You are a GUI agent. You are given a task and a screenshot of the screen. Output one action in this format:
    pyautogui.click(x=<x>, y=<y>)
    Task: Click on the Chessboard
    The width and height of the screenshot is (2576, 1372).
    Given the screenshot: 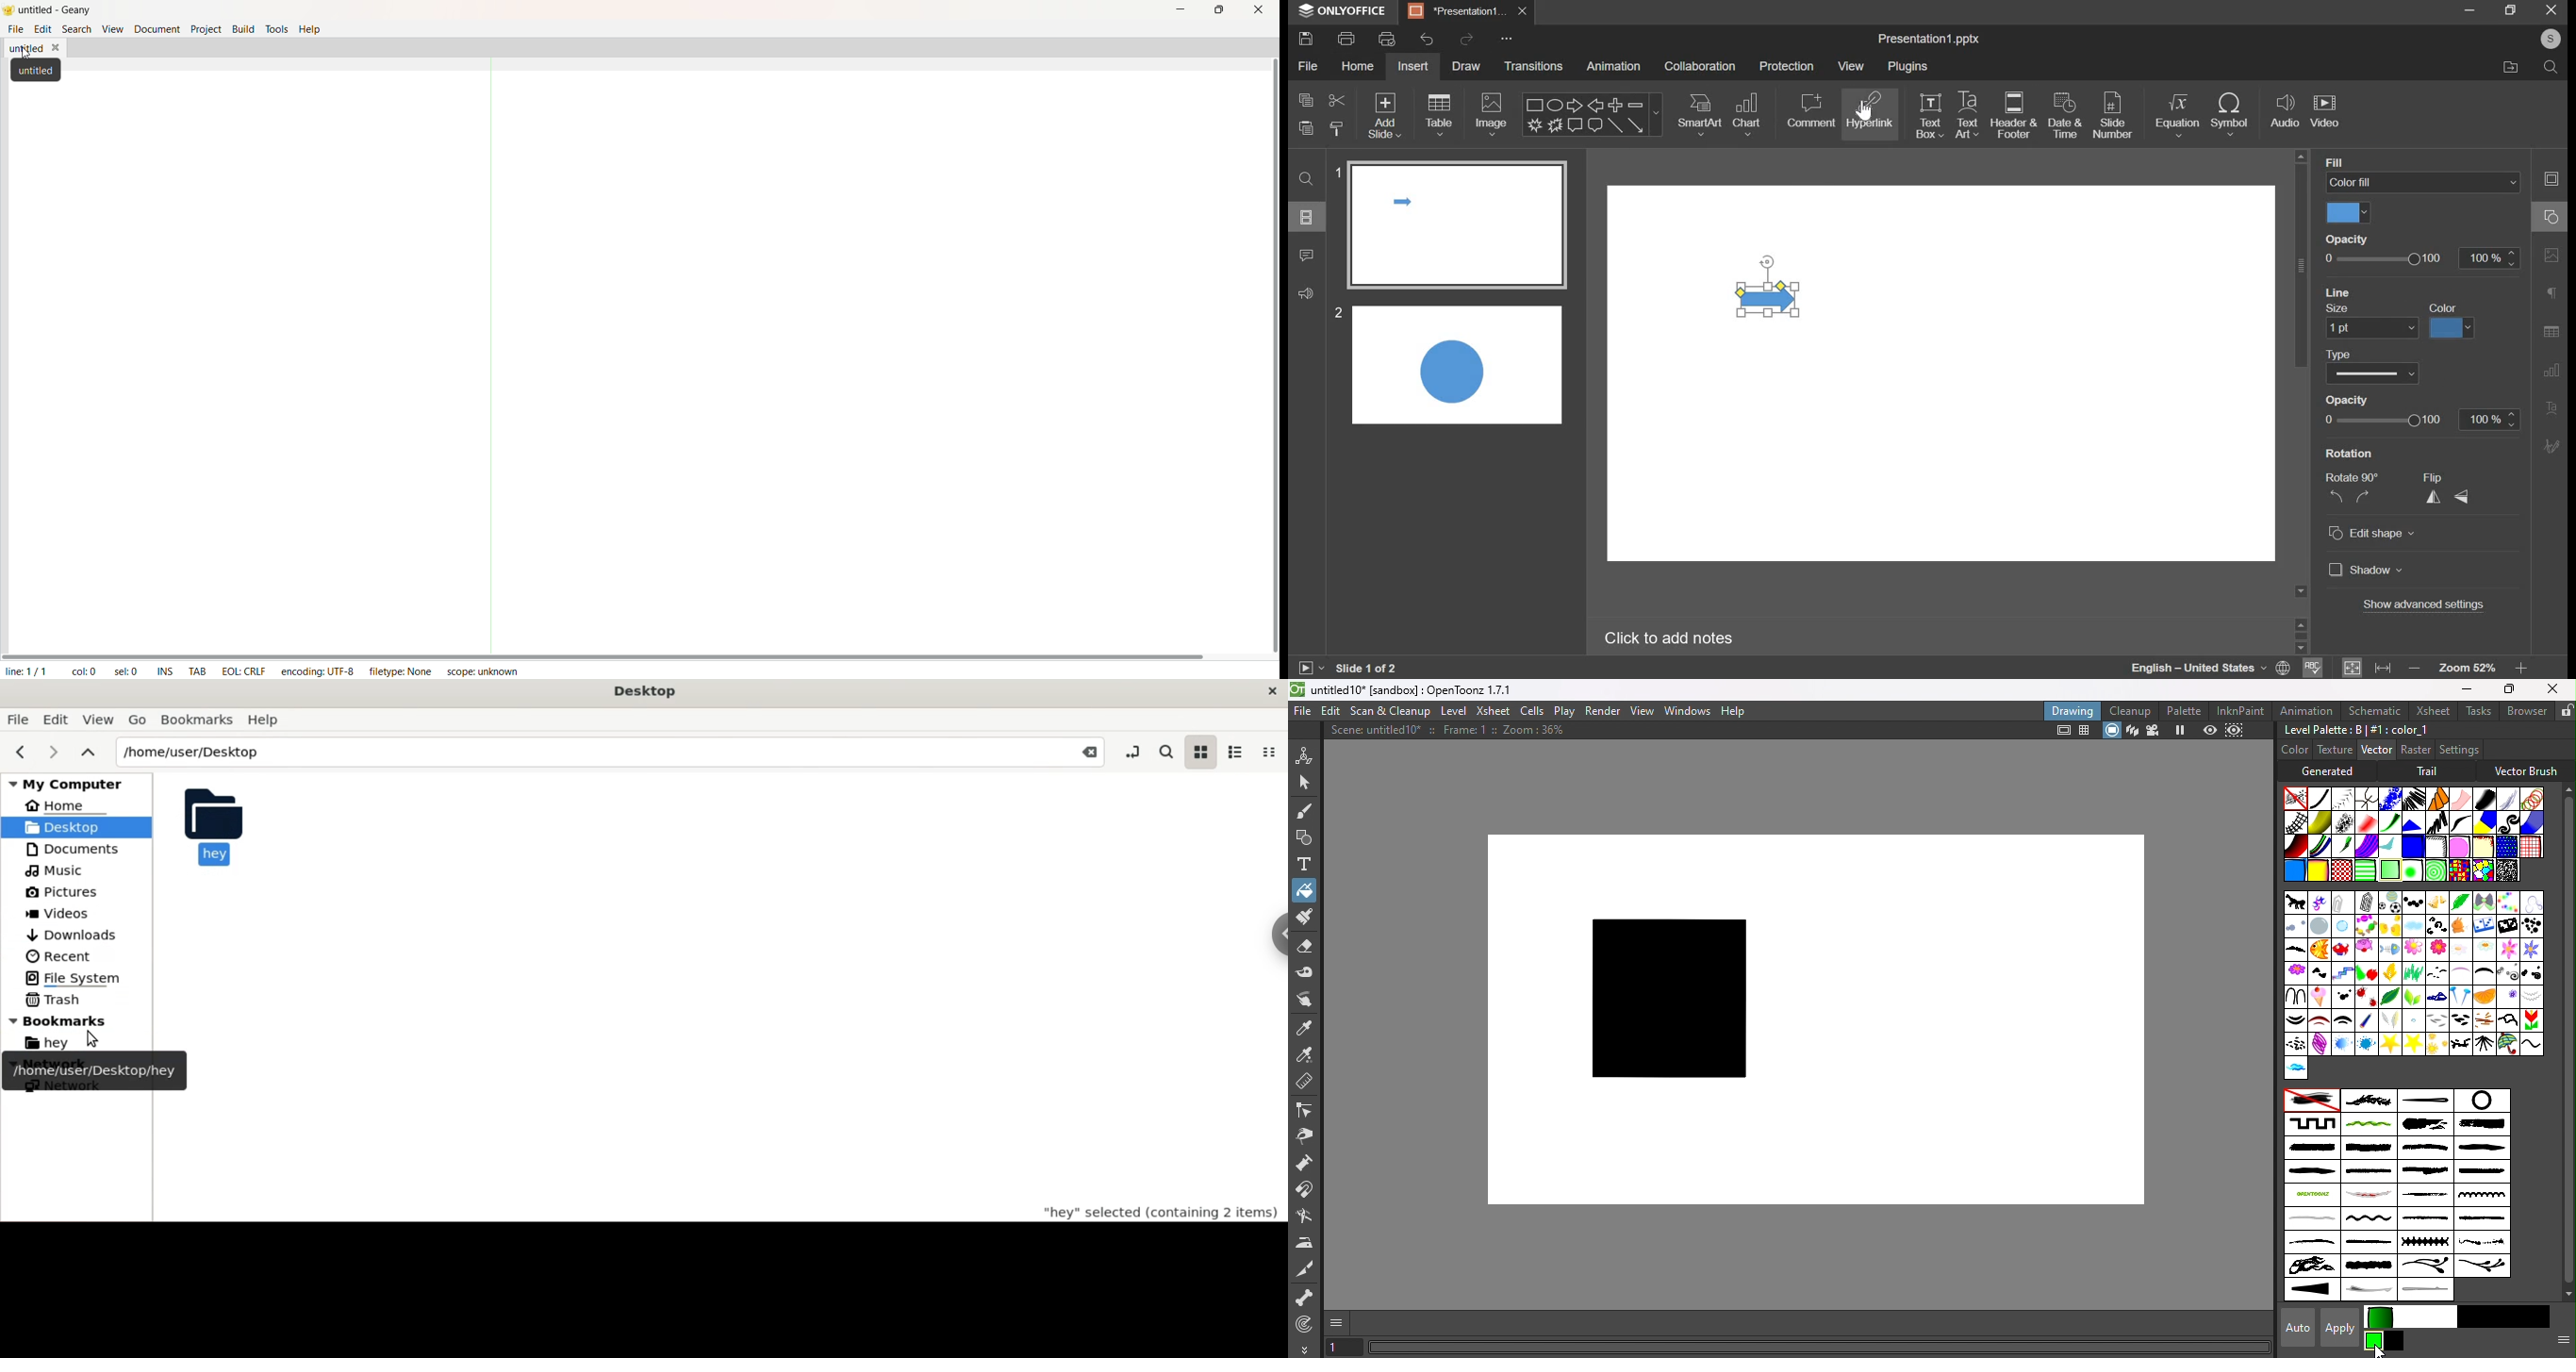 What is the action you would take?
    pyautogui.click(x=2342, y=870)
    